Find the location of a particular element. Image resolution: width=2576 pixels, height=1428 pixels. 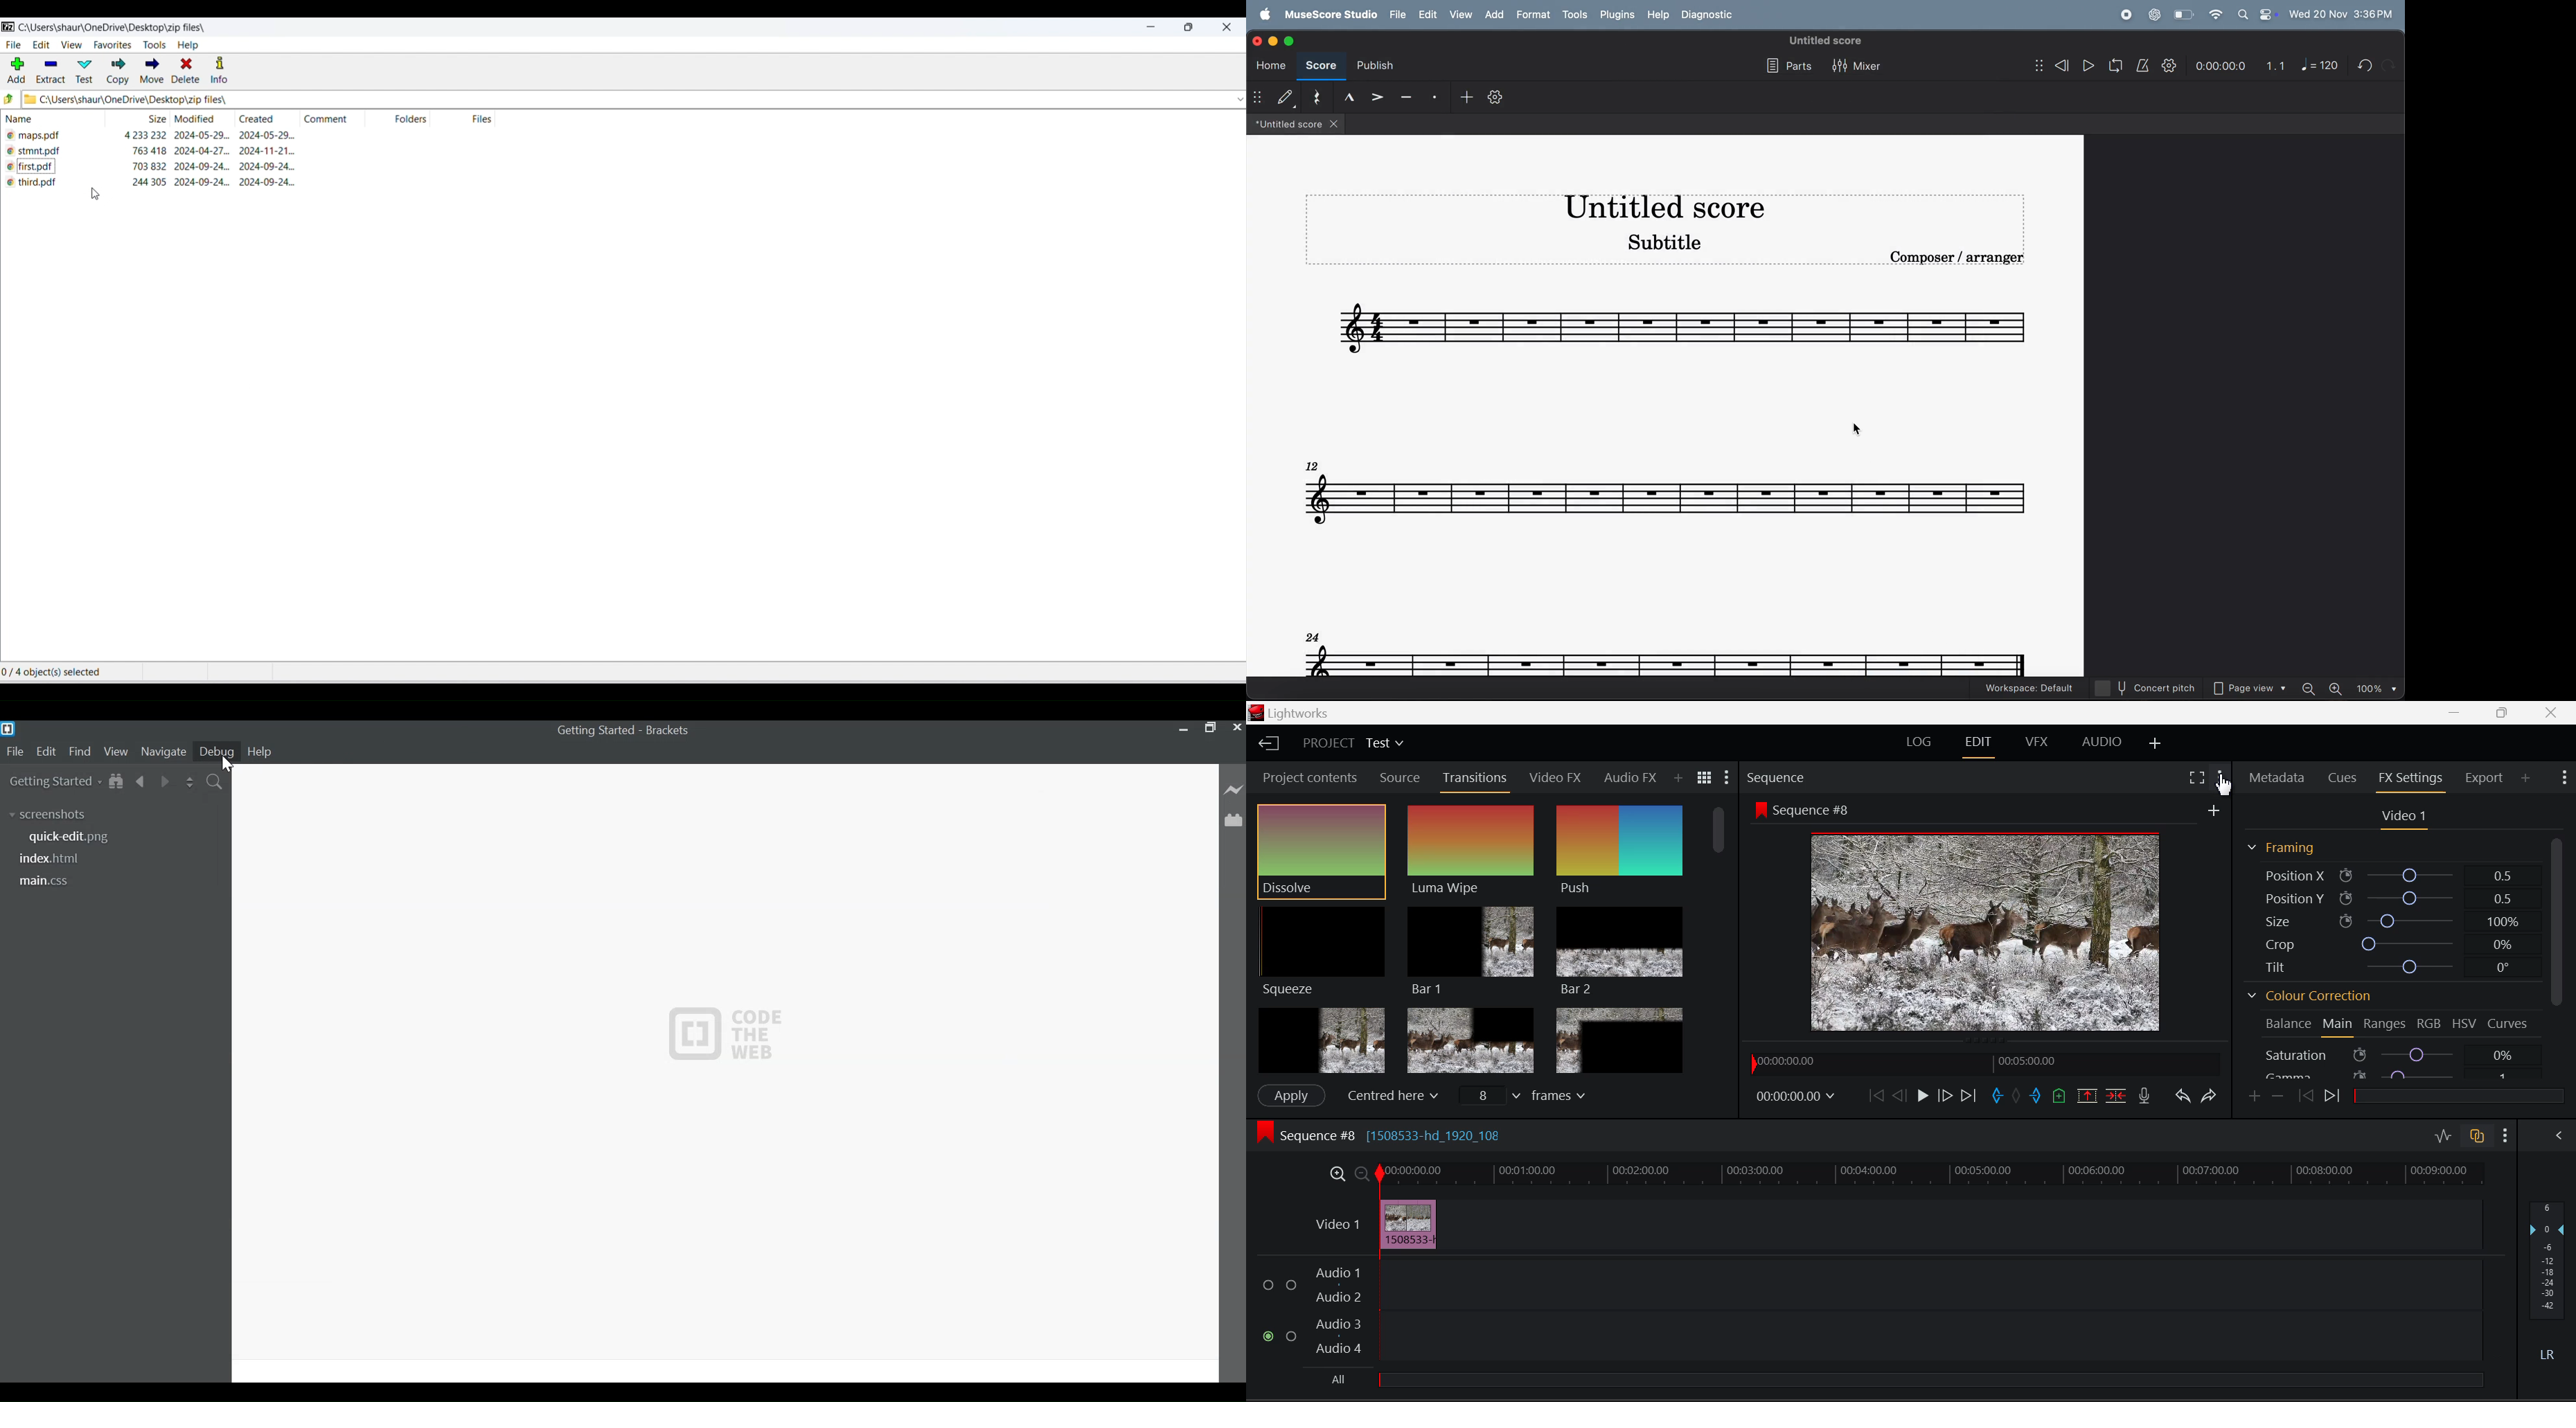

file is located at coordinates (14, 45).